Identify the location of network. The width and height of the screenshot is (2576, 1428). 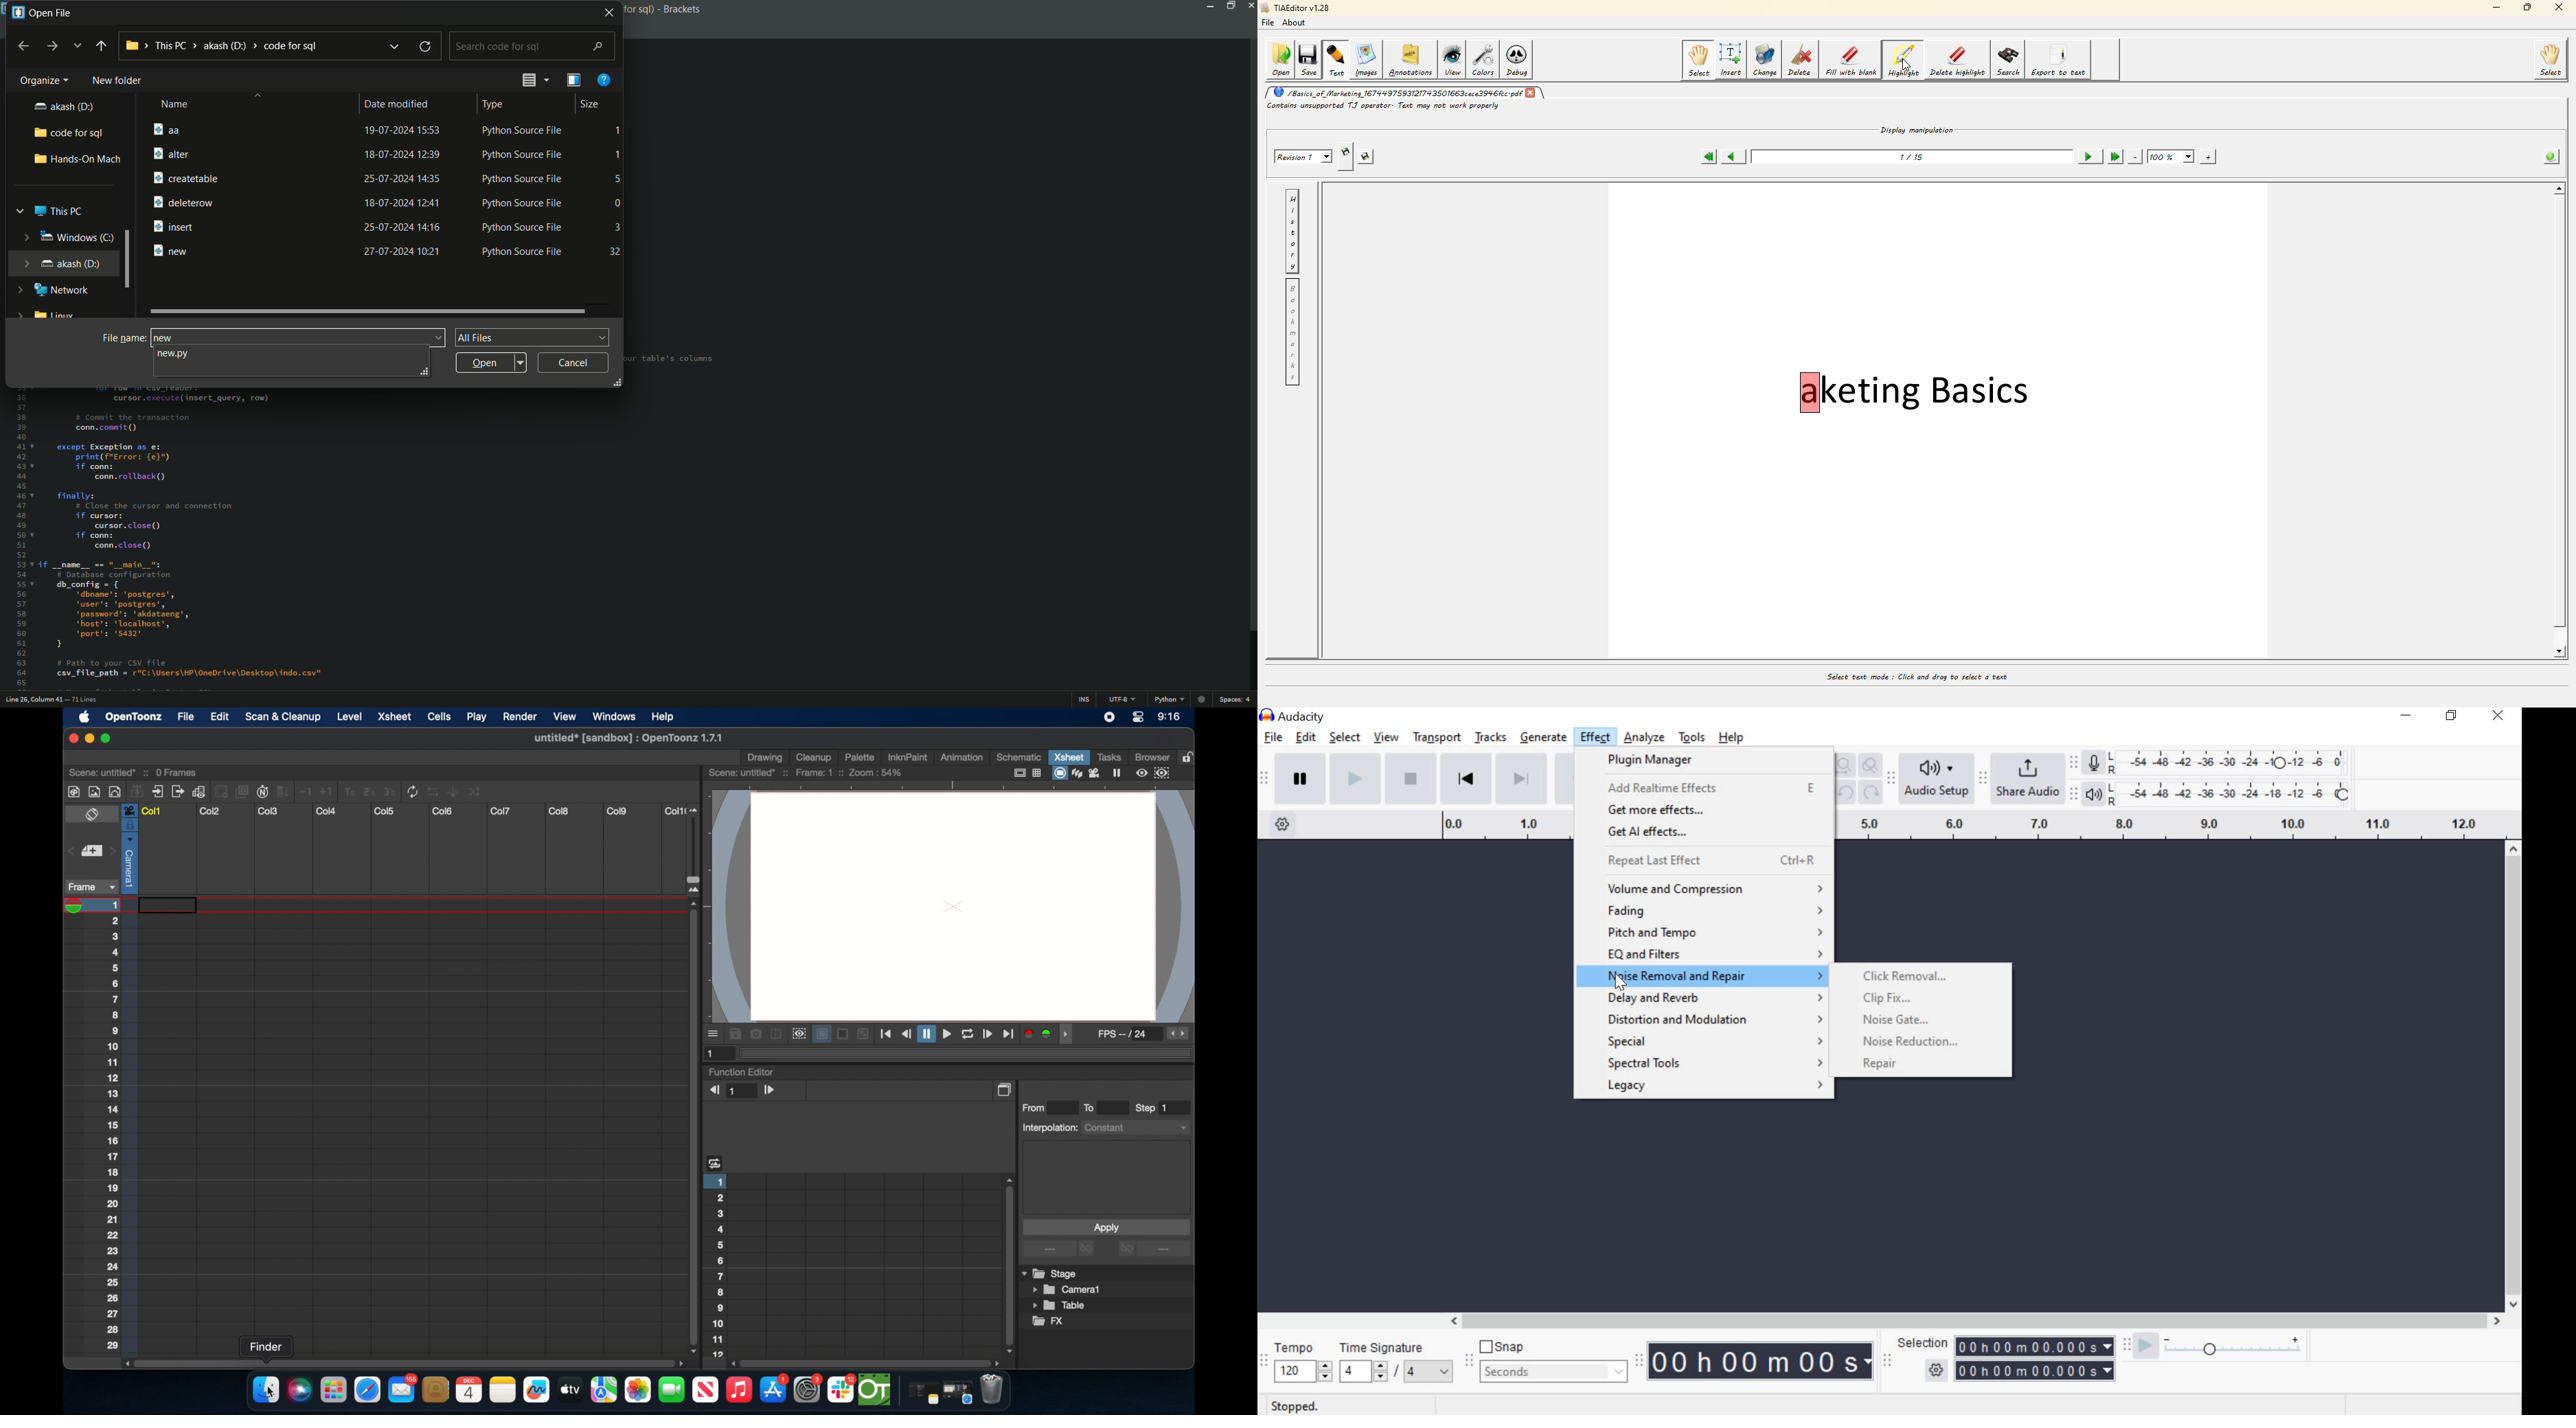
(54, 290).